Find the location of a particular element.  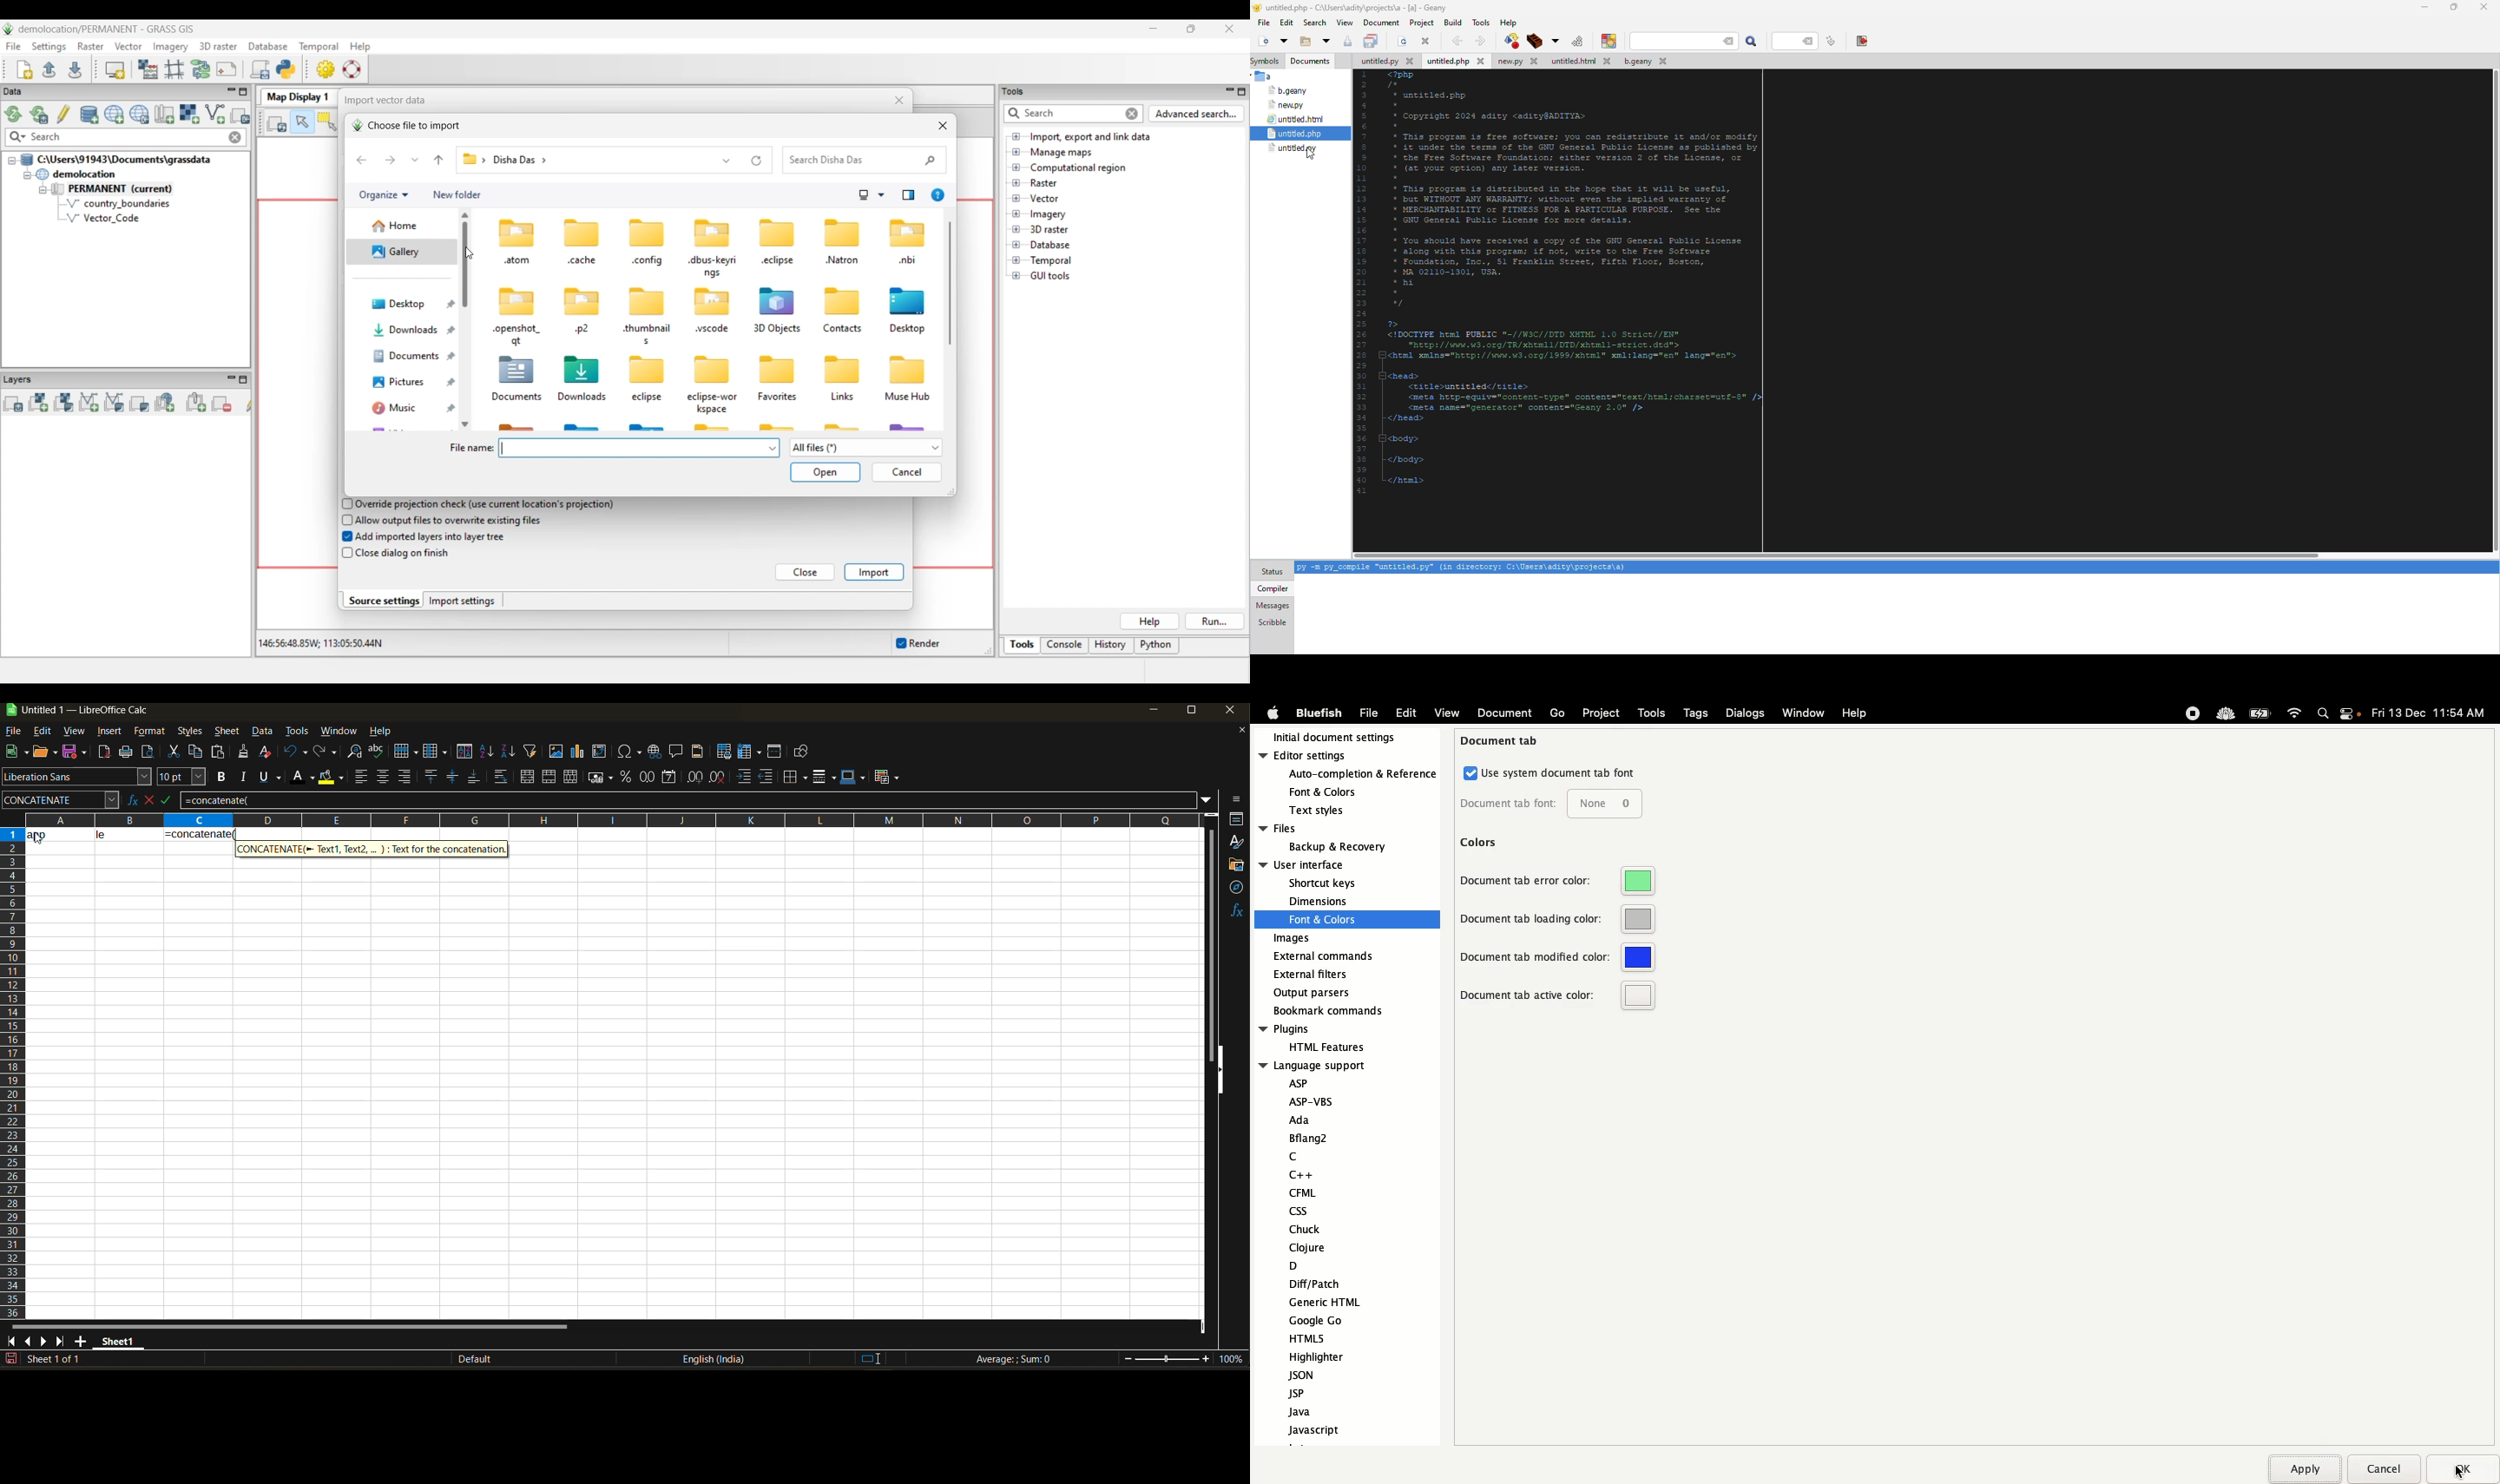

font name is located at coordinates (77, 777).